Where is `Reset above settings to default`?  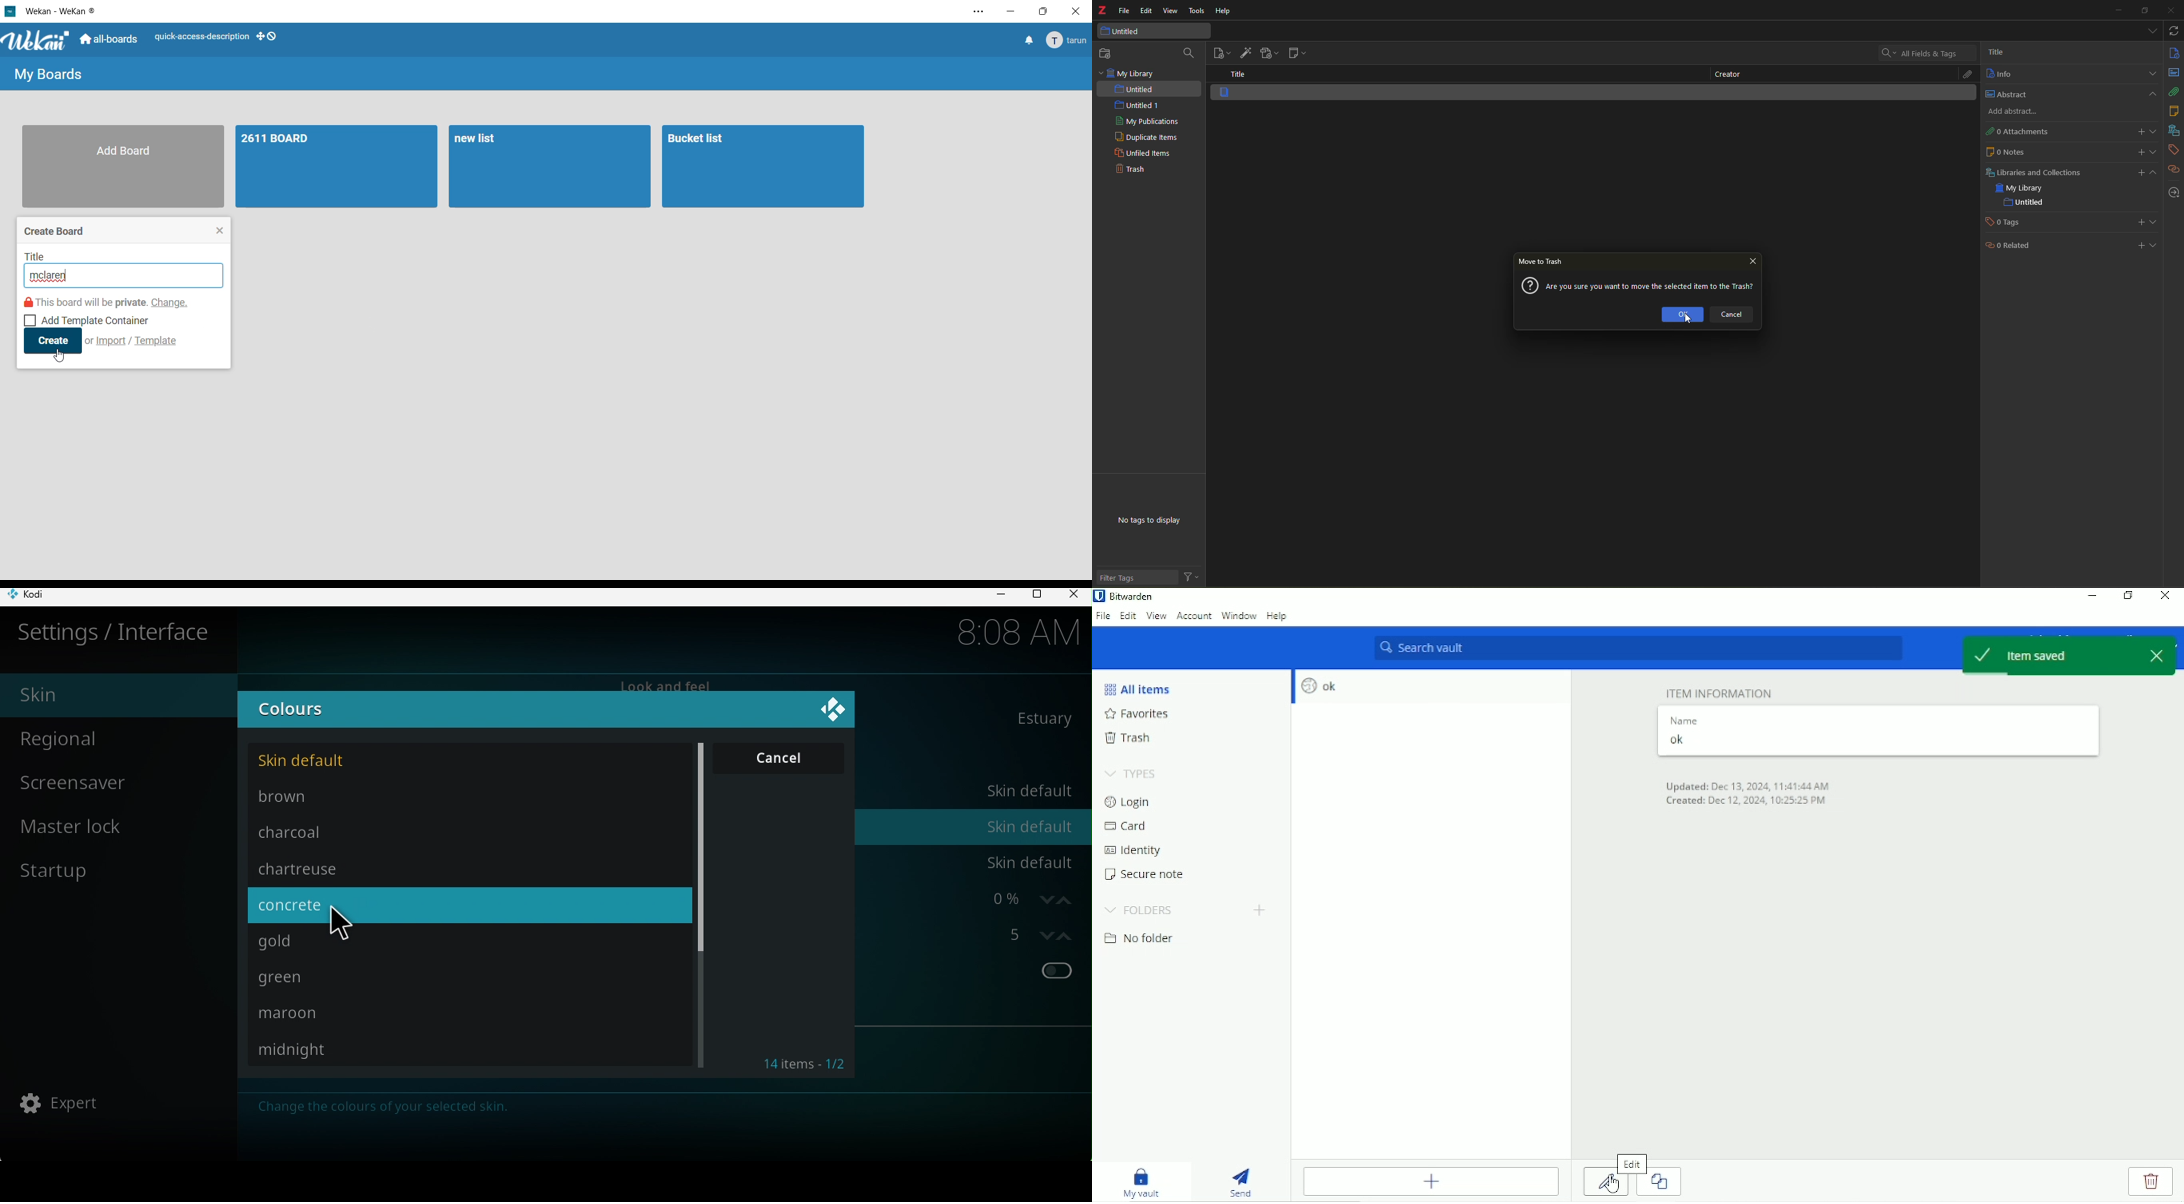
Reset above settings to default is located at coordinates (974, 1049).